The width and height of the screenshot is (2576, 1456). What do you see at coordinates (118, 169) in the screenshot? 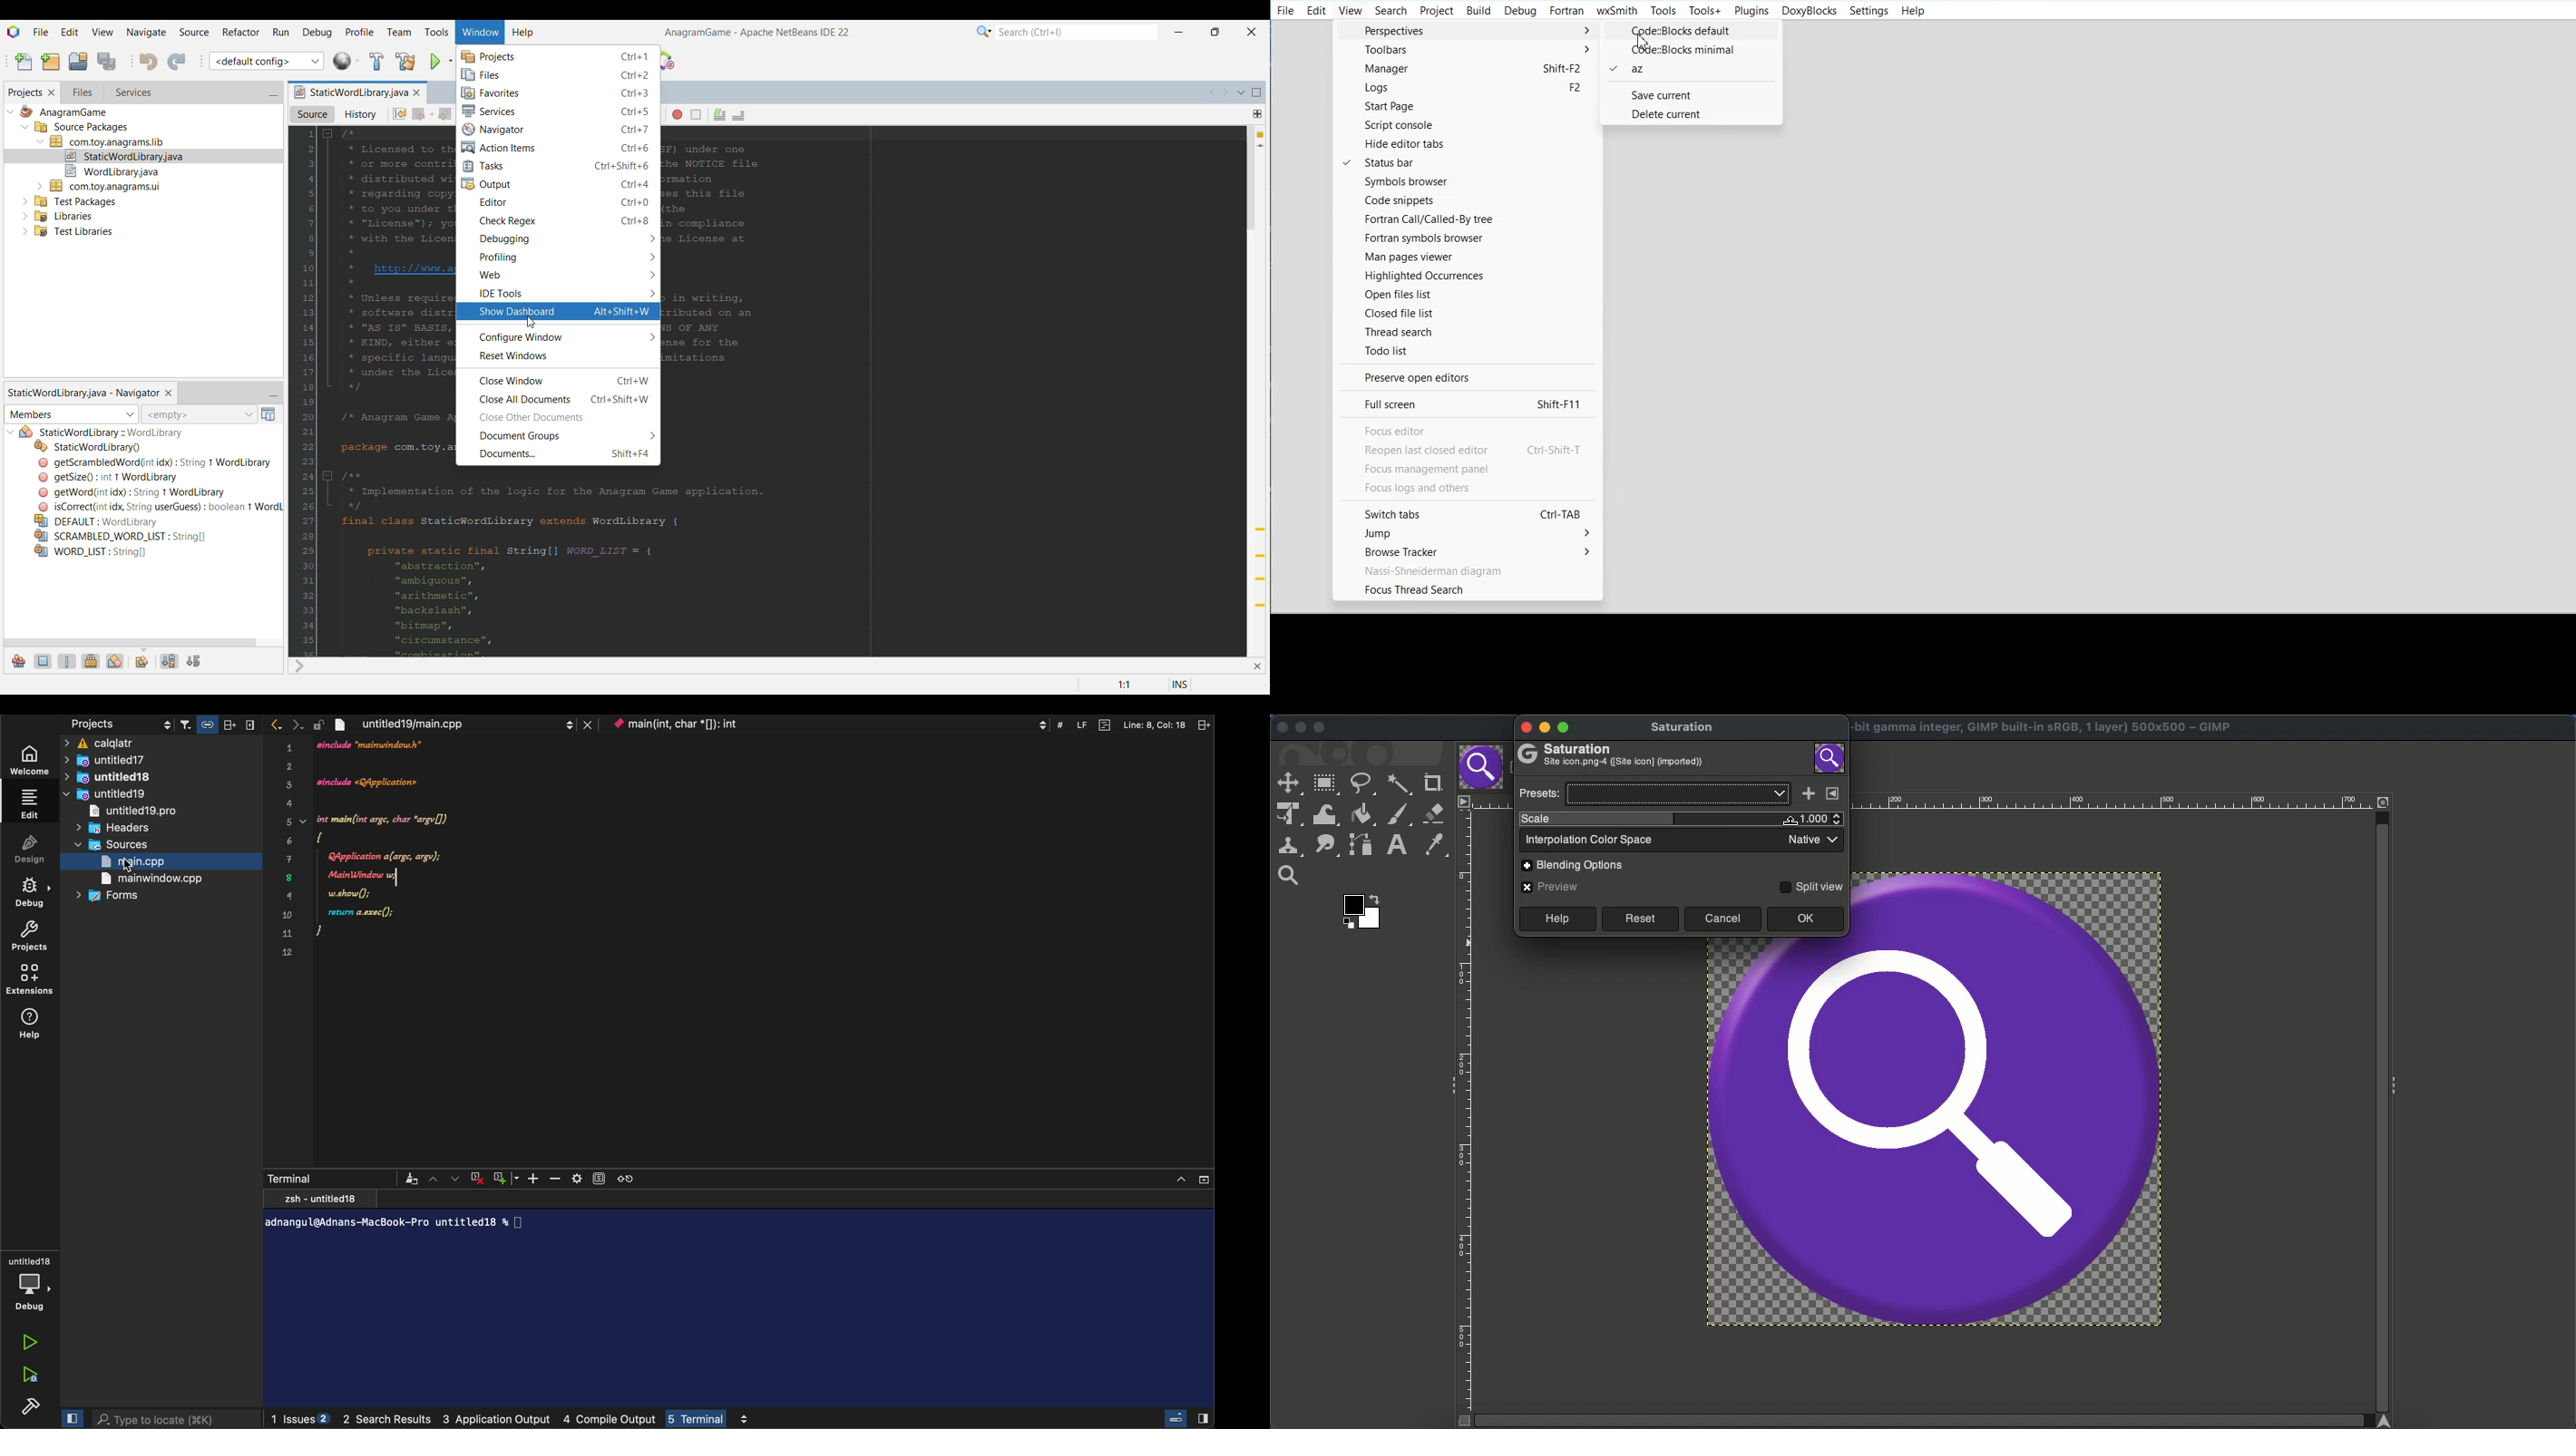
I see `` at bounding box center [118, 169].